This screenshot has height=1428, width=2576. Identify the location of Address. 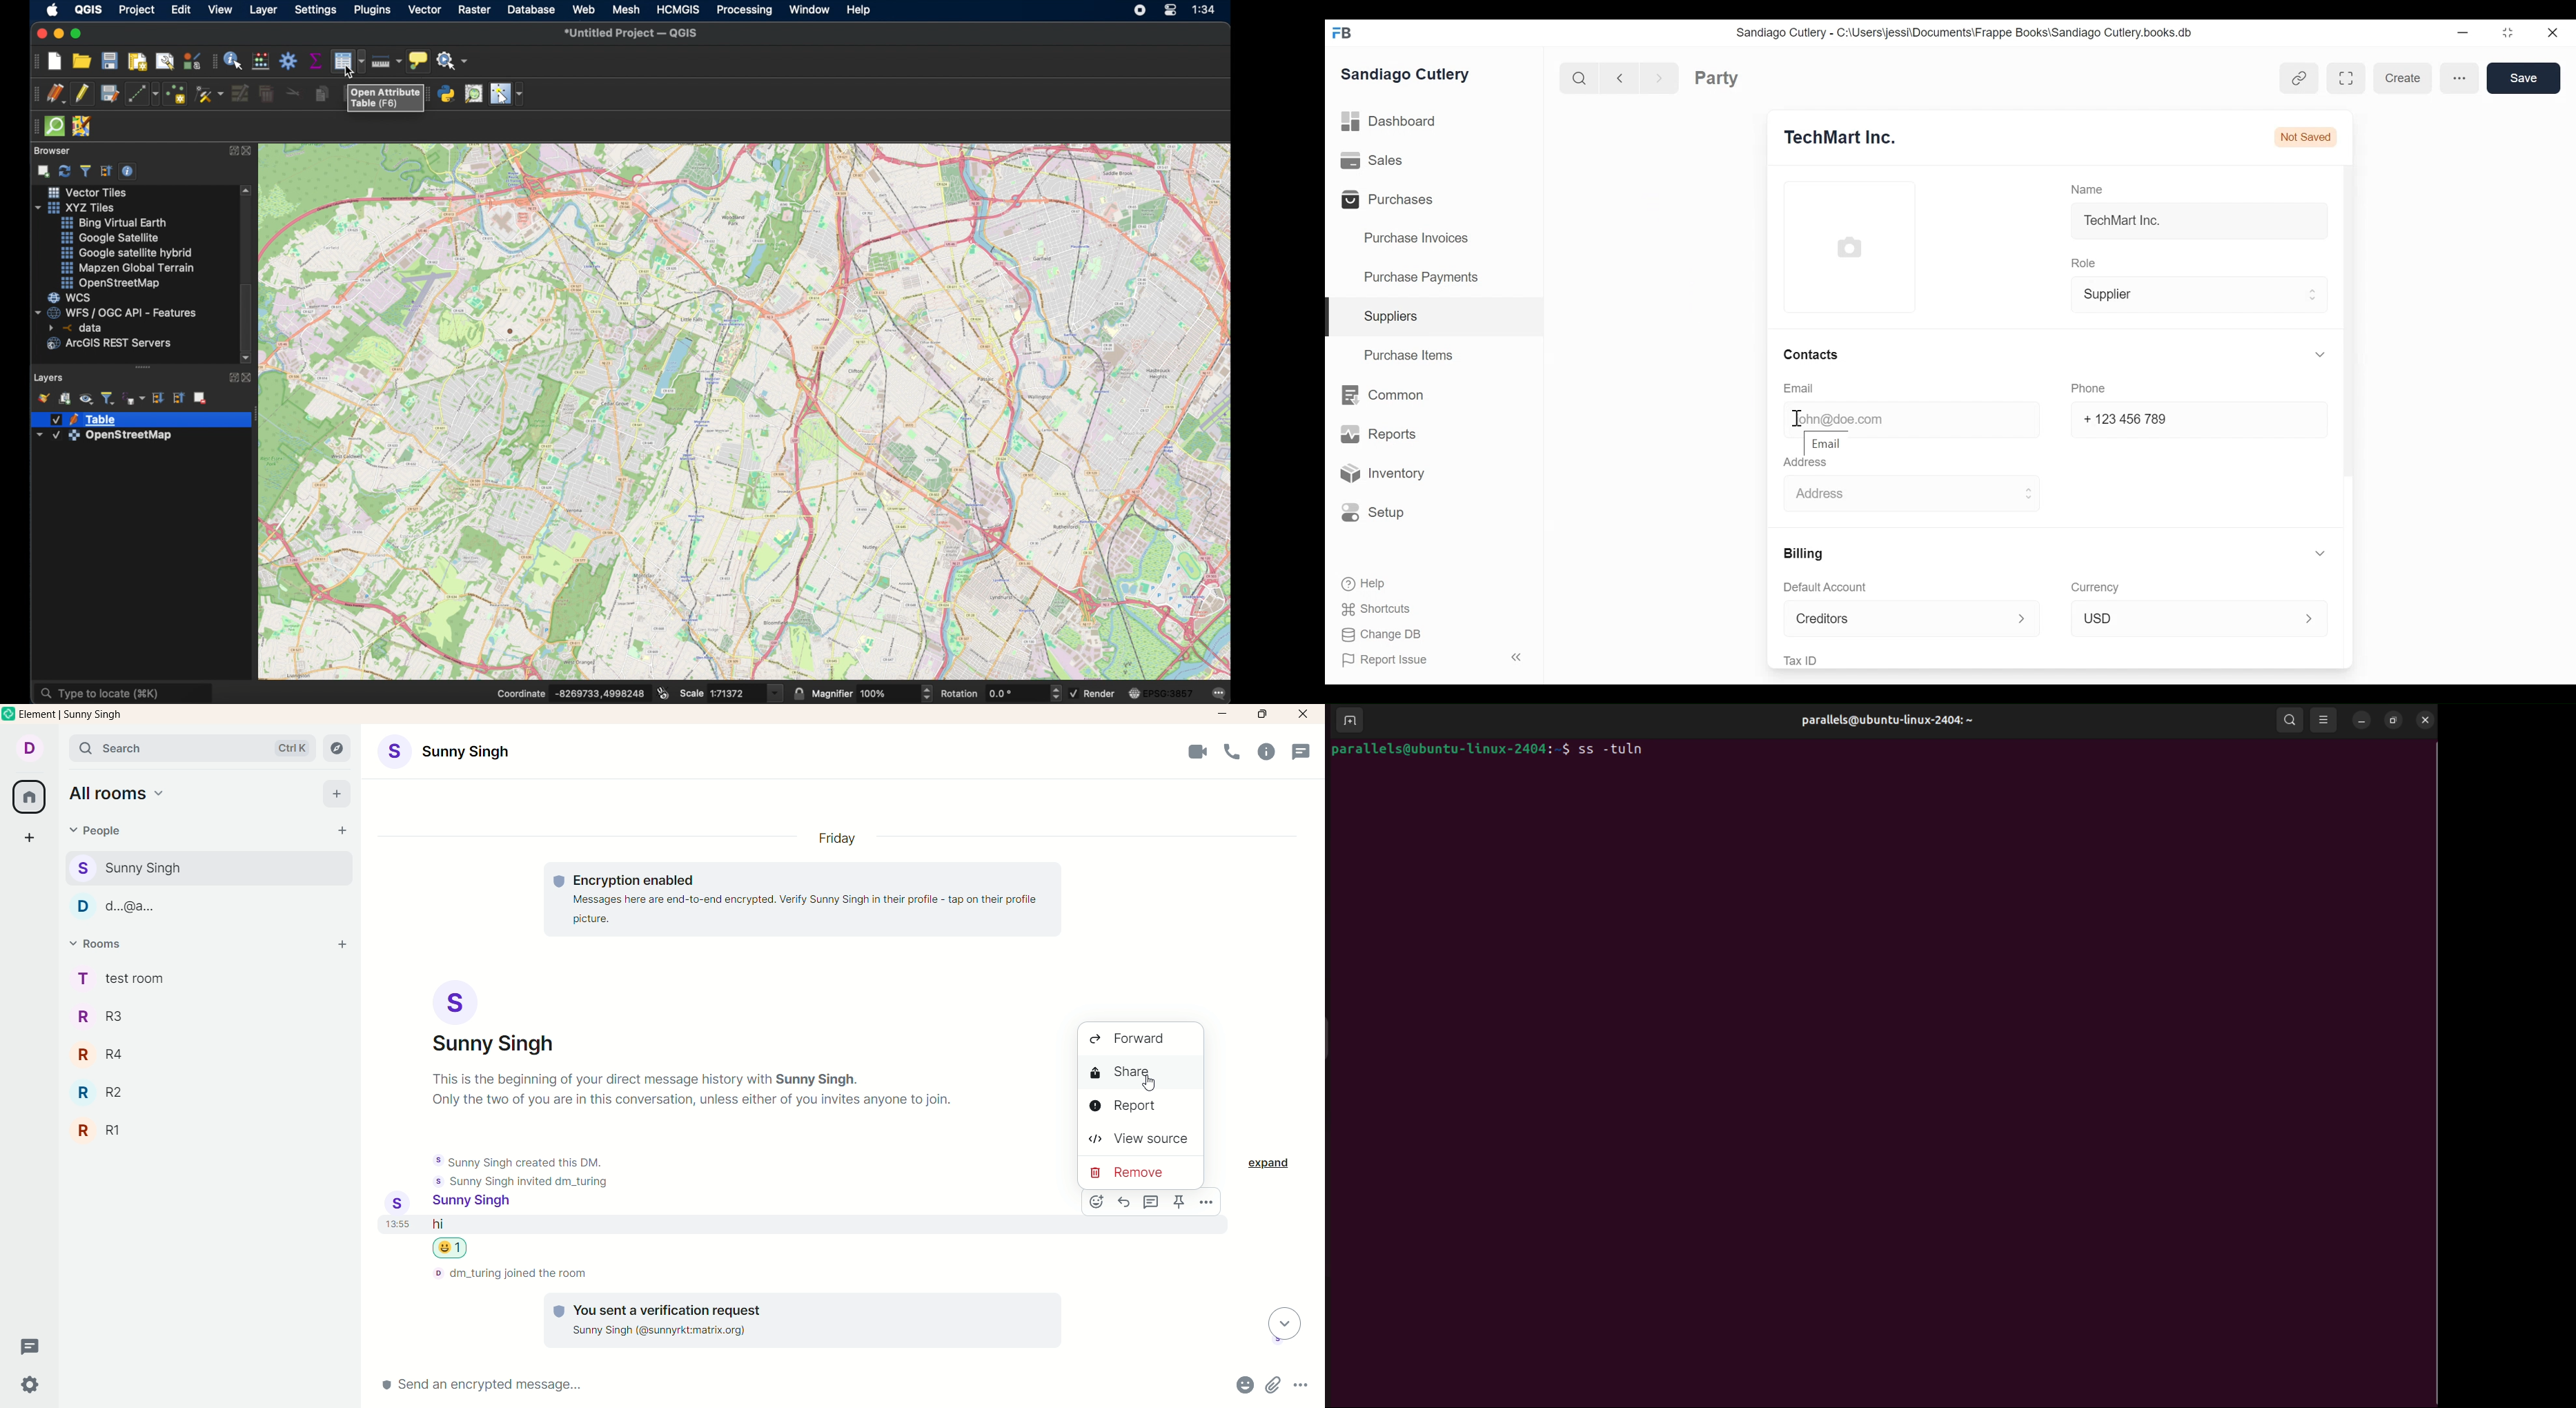
(1810, 464).